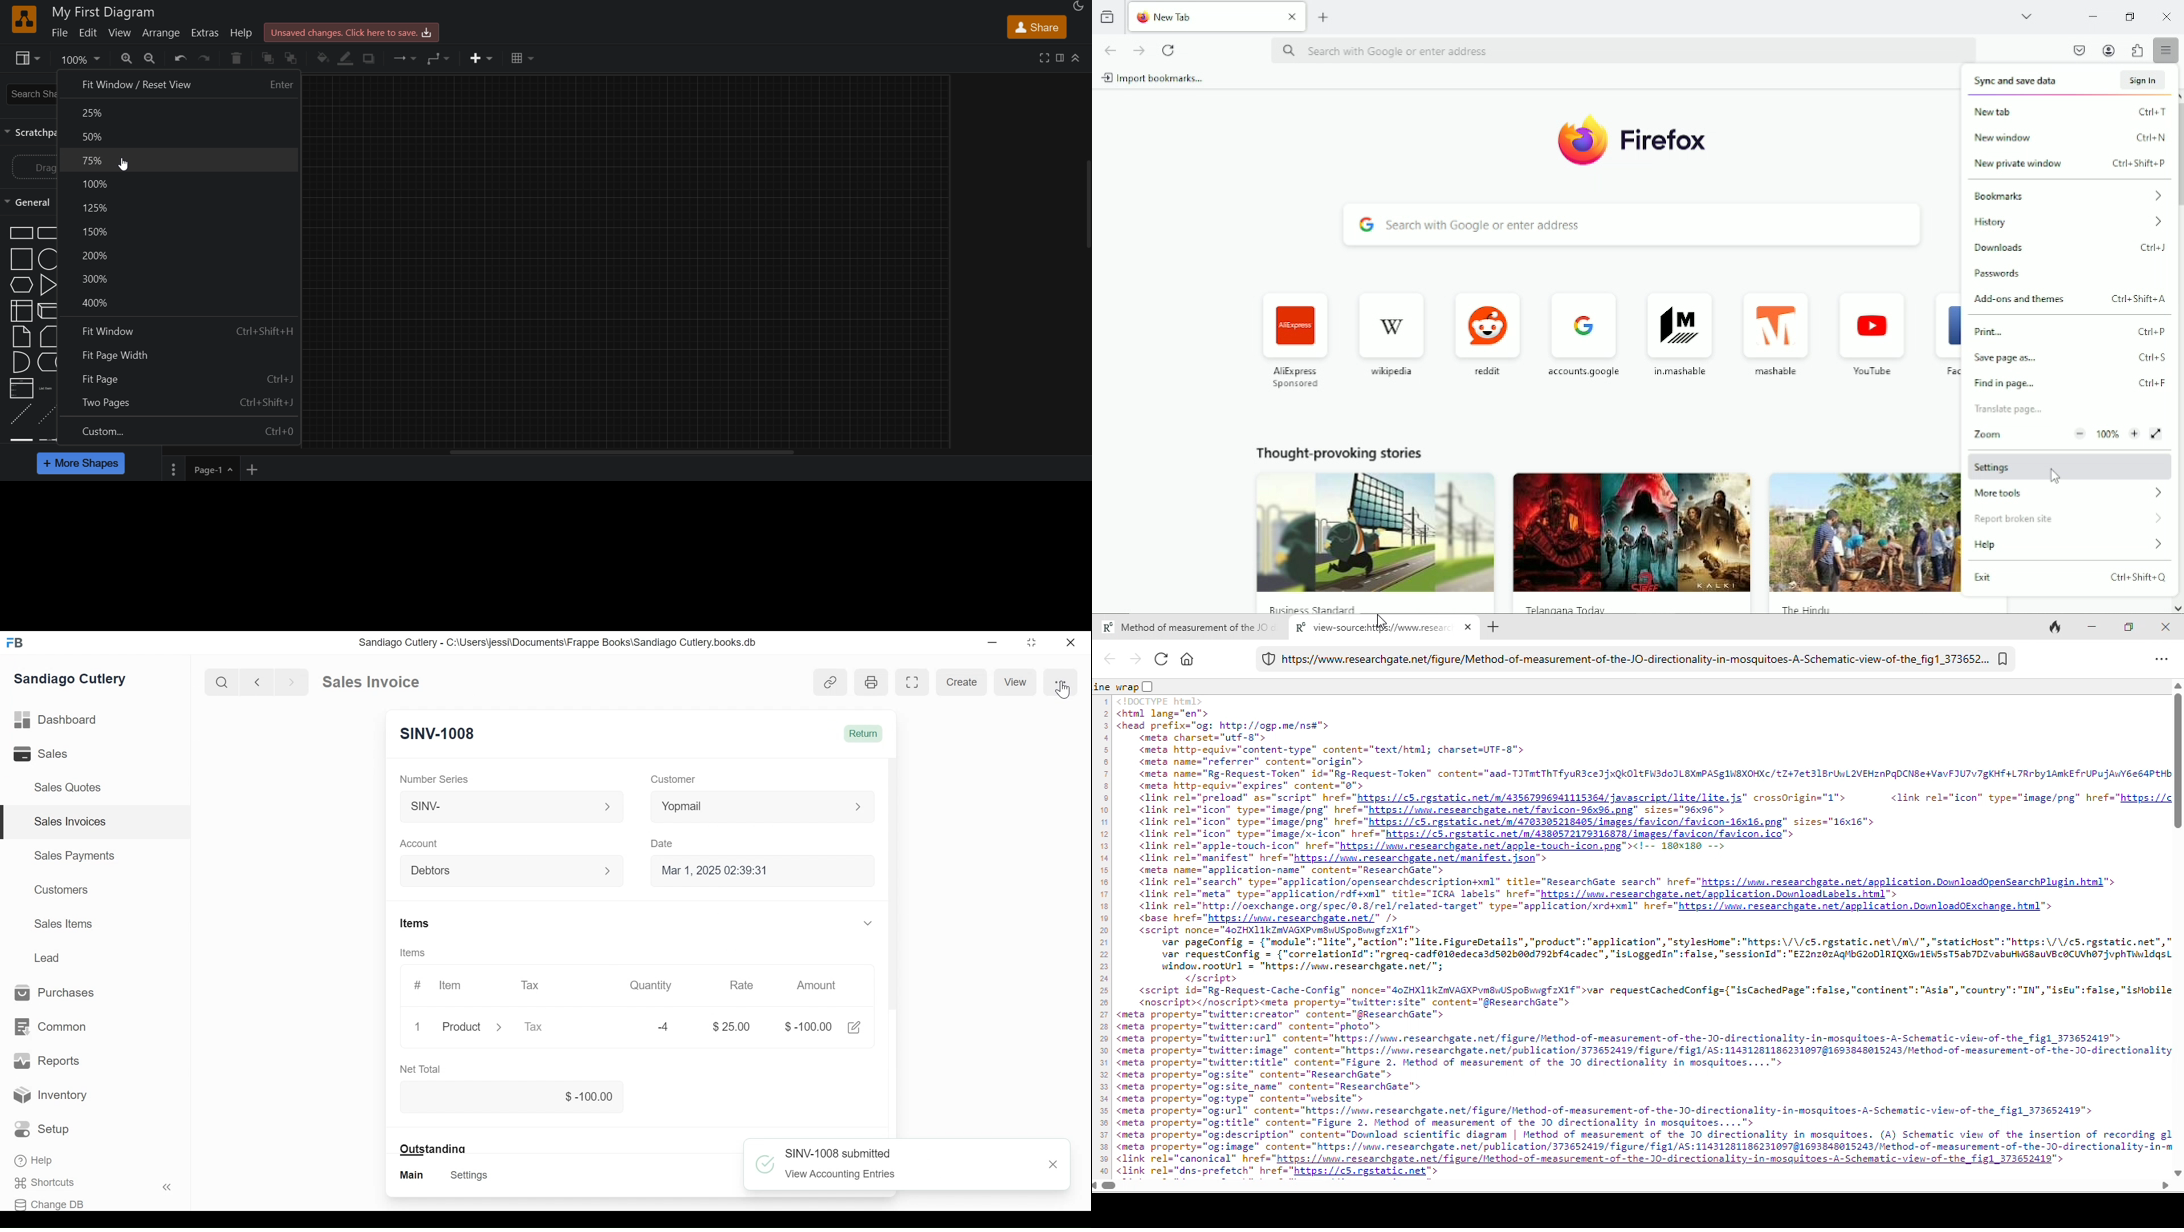 The height and width of the screenshot is (1232, 2184). What do you see at coordinates (183, 357) in the screenshot?
I see `fit page width` at bounding box center [183, 357].